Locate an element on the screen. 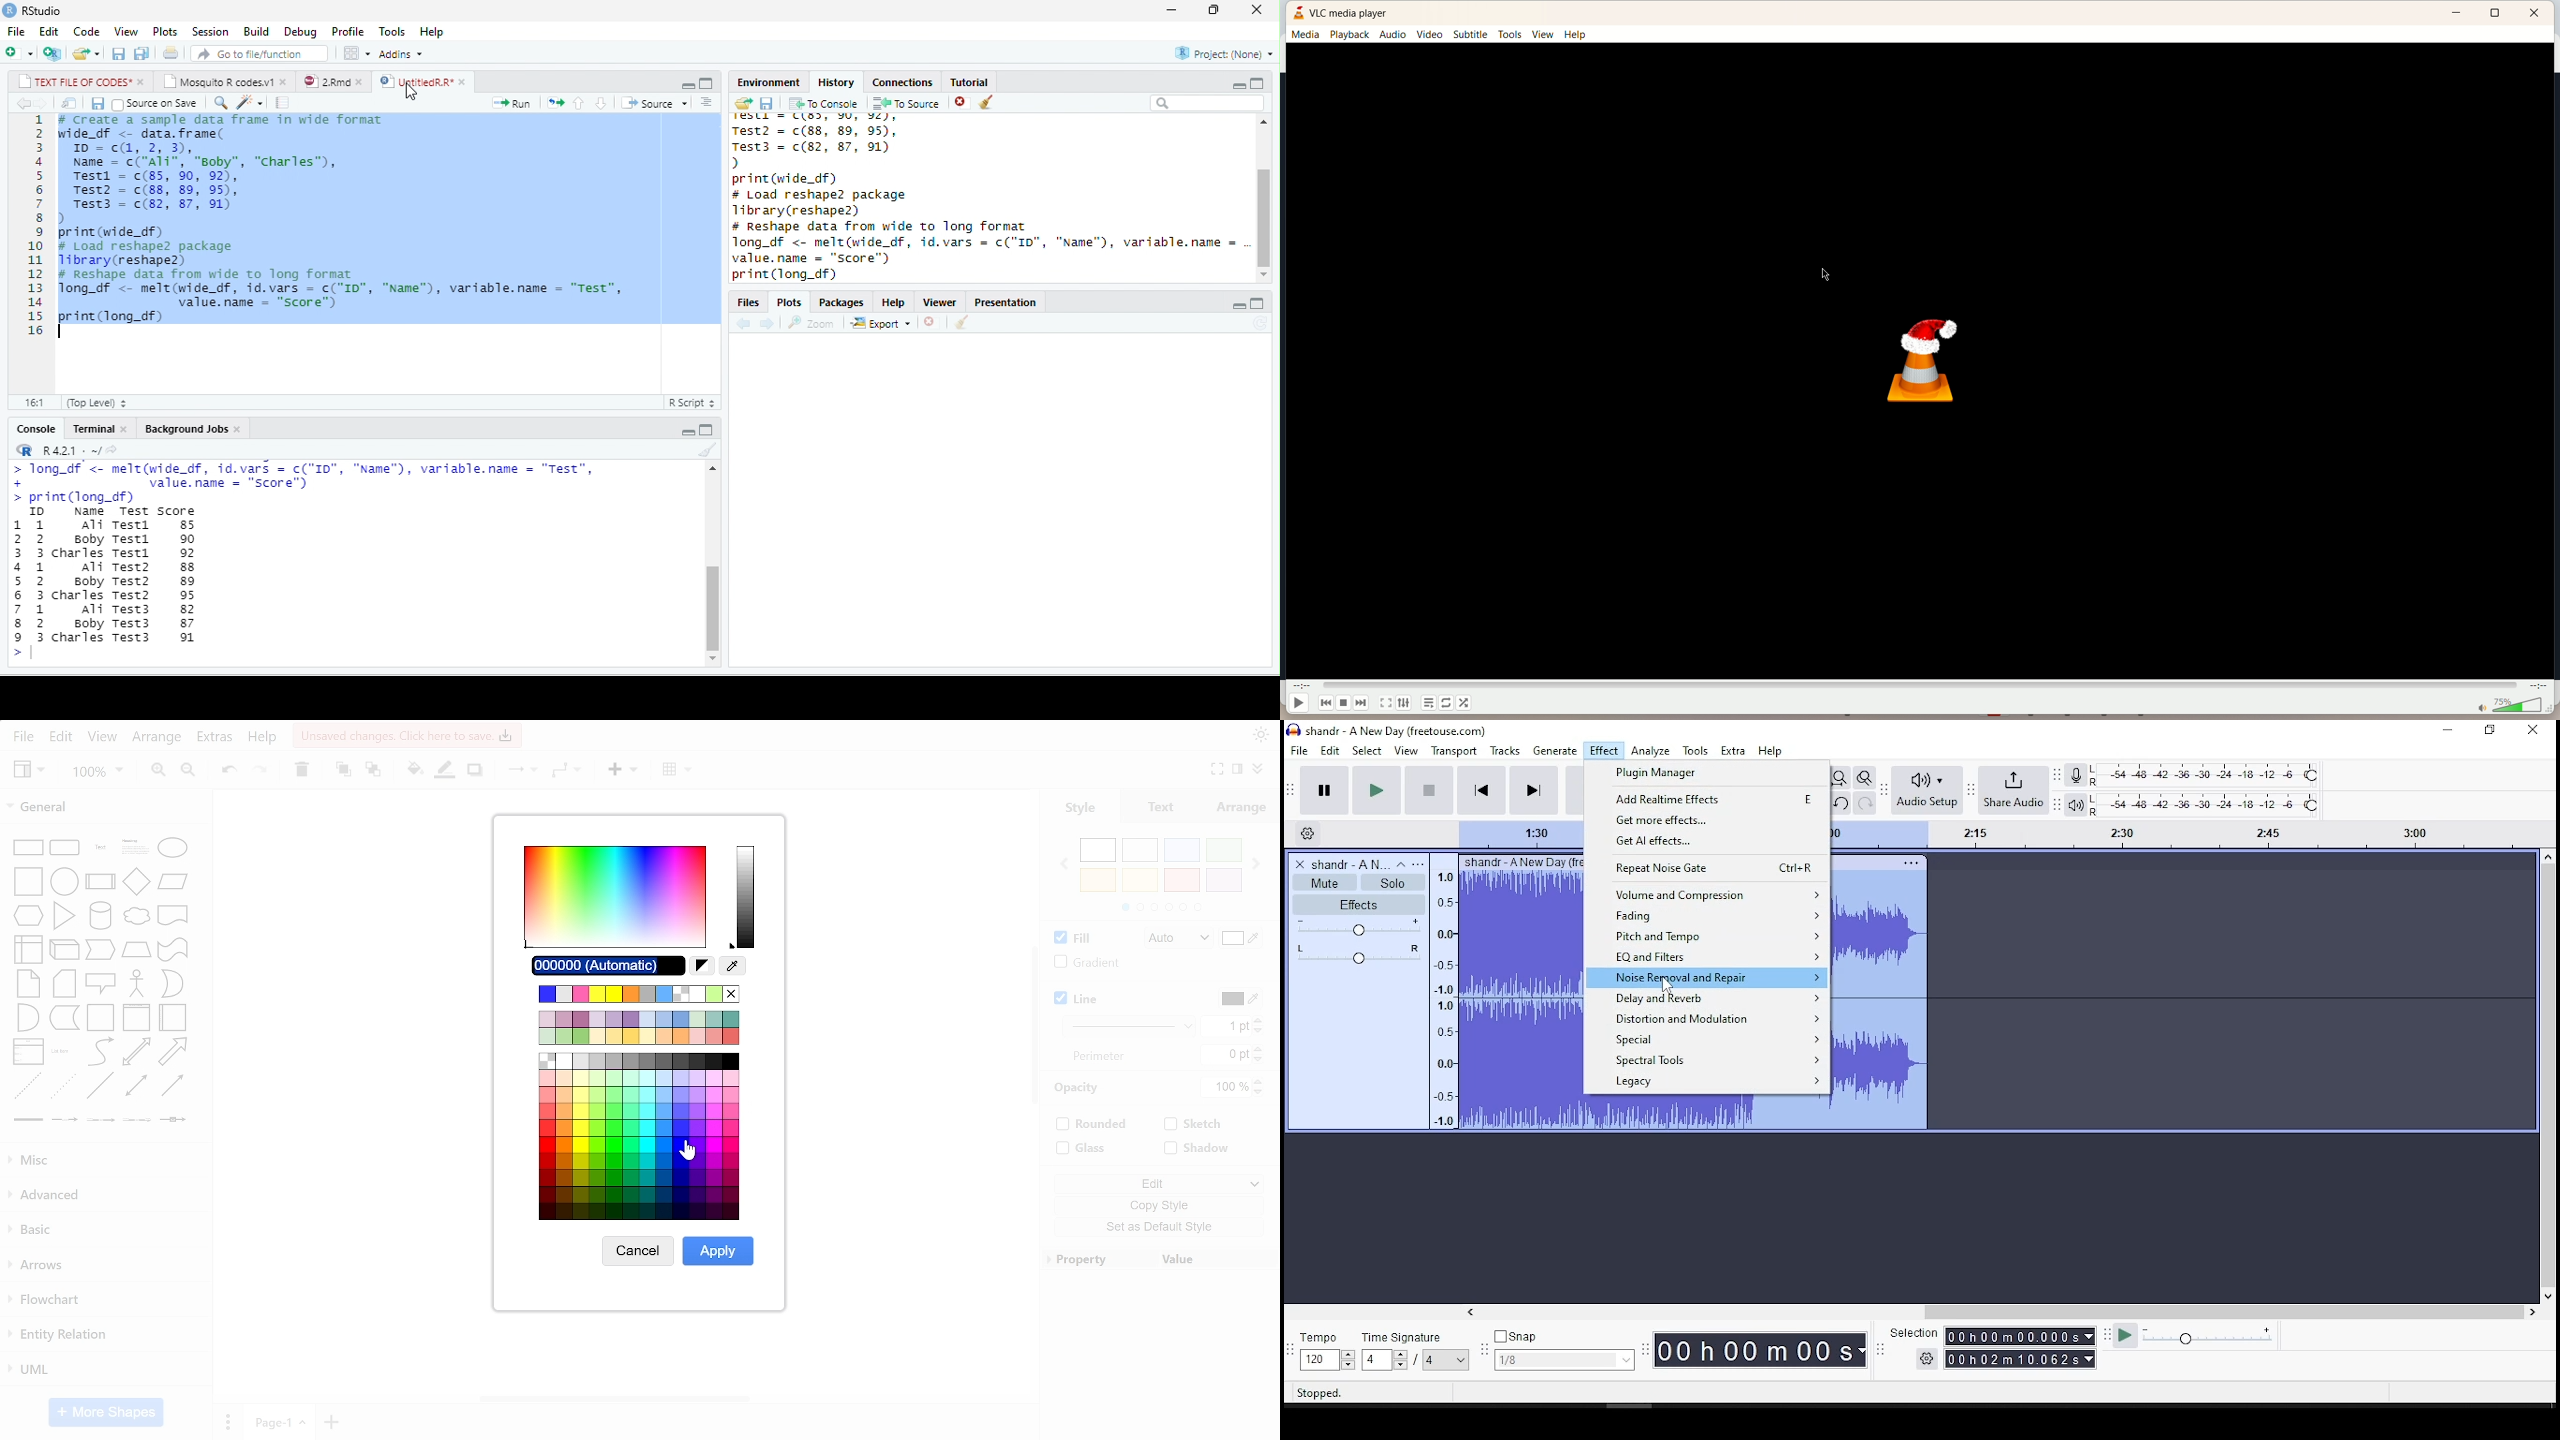 This screenshot has height=1456, width=2576. Top Level is located at coordinates (97, 404).